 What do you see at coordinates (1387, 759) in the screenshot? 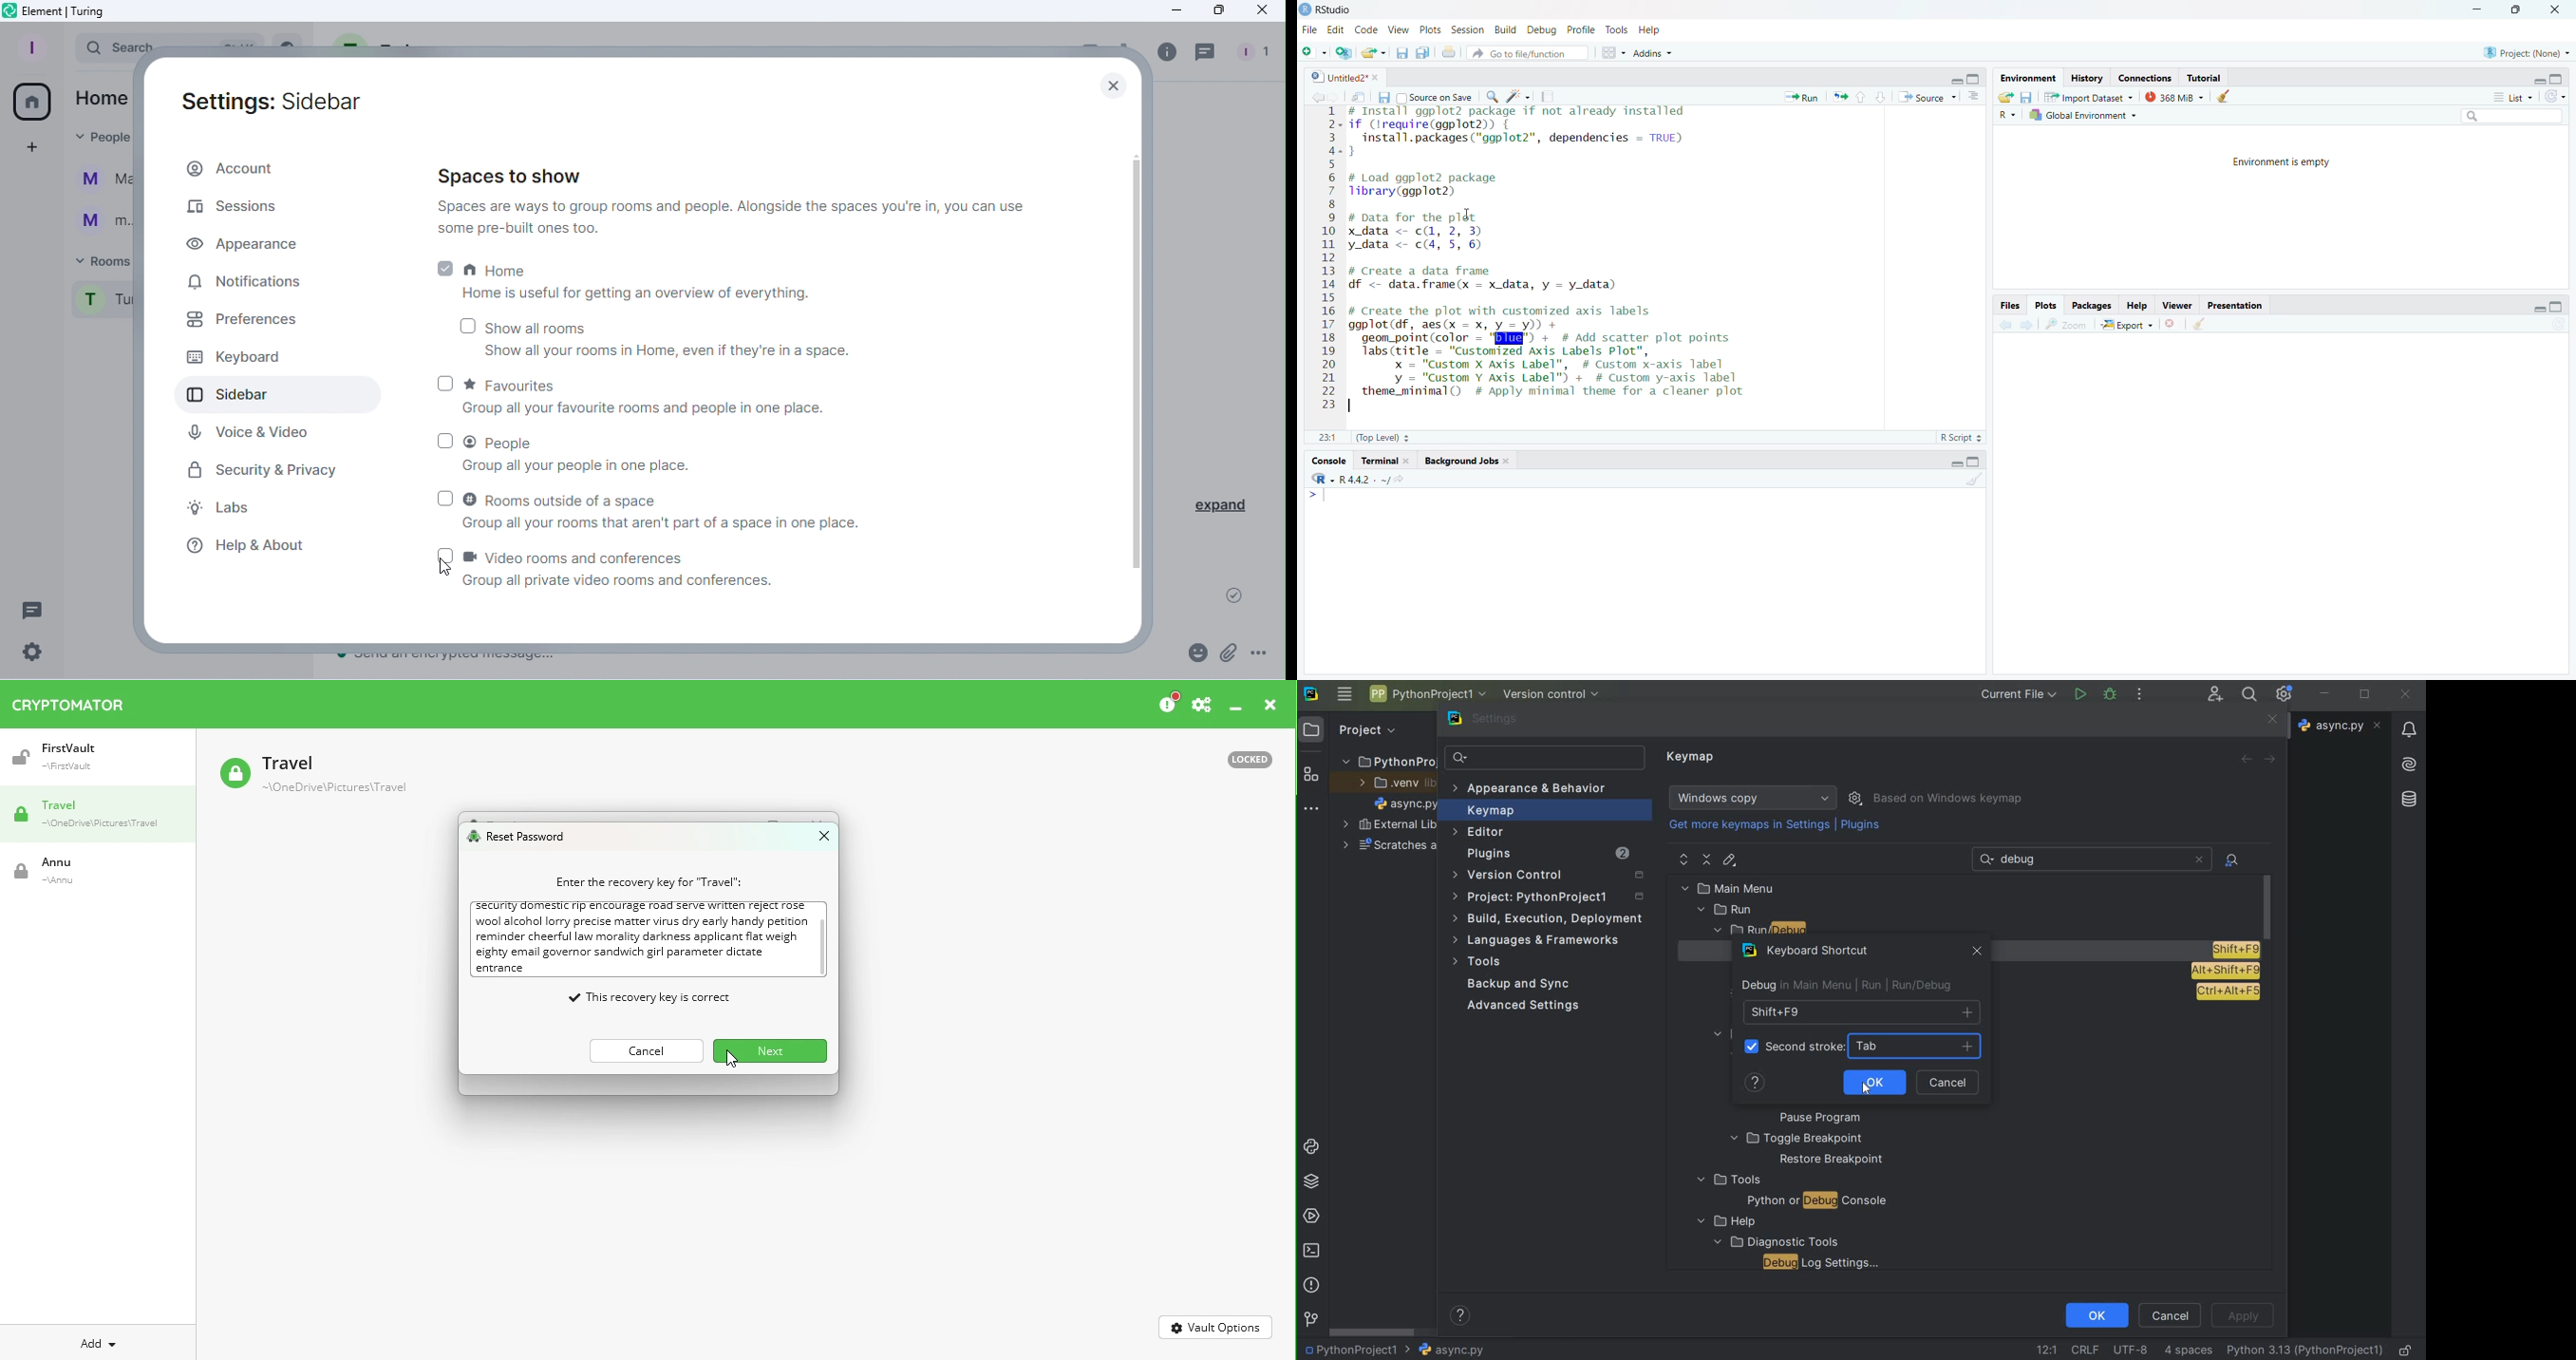
I see `project name` at bounding box center [1387, 759].